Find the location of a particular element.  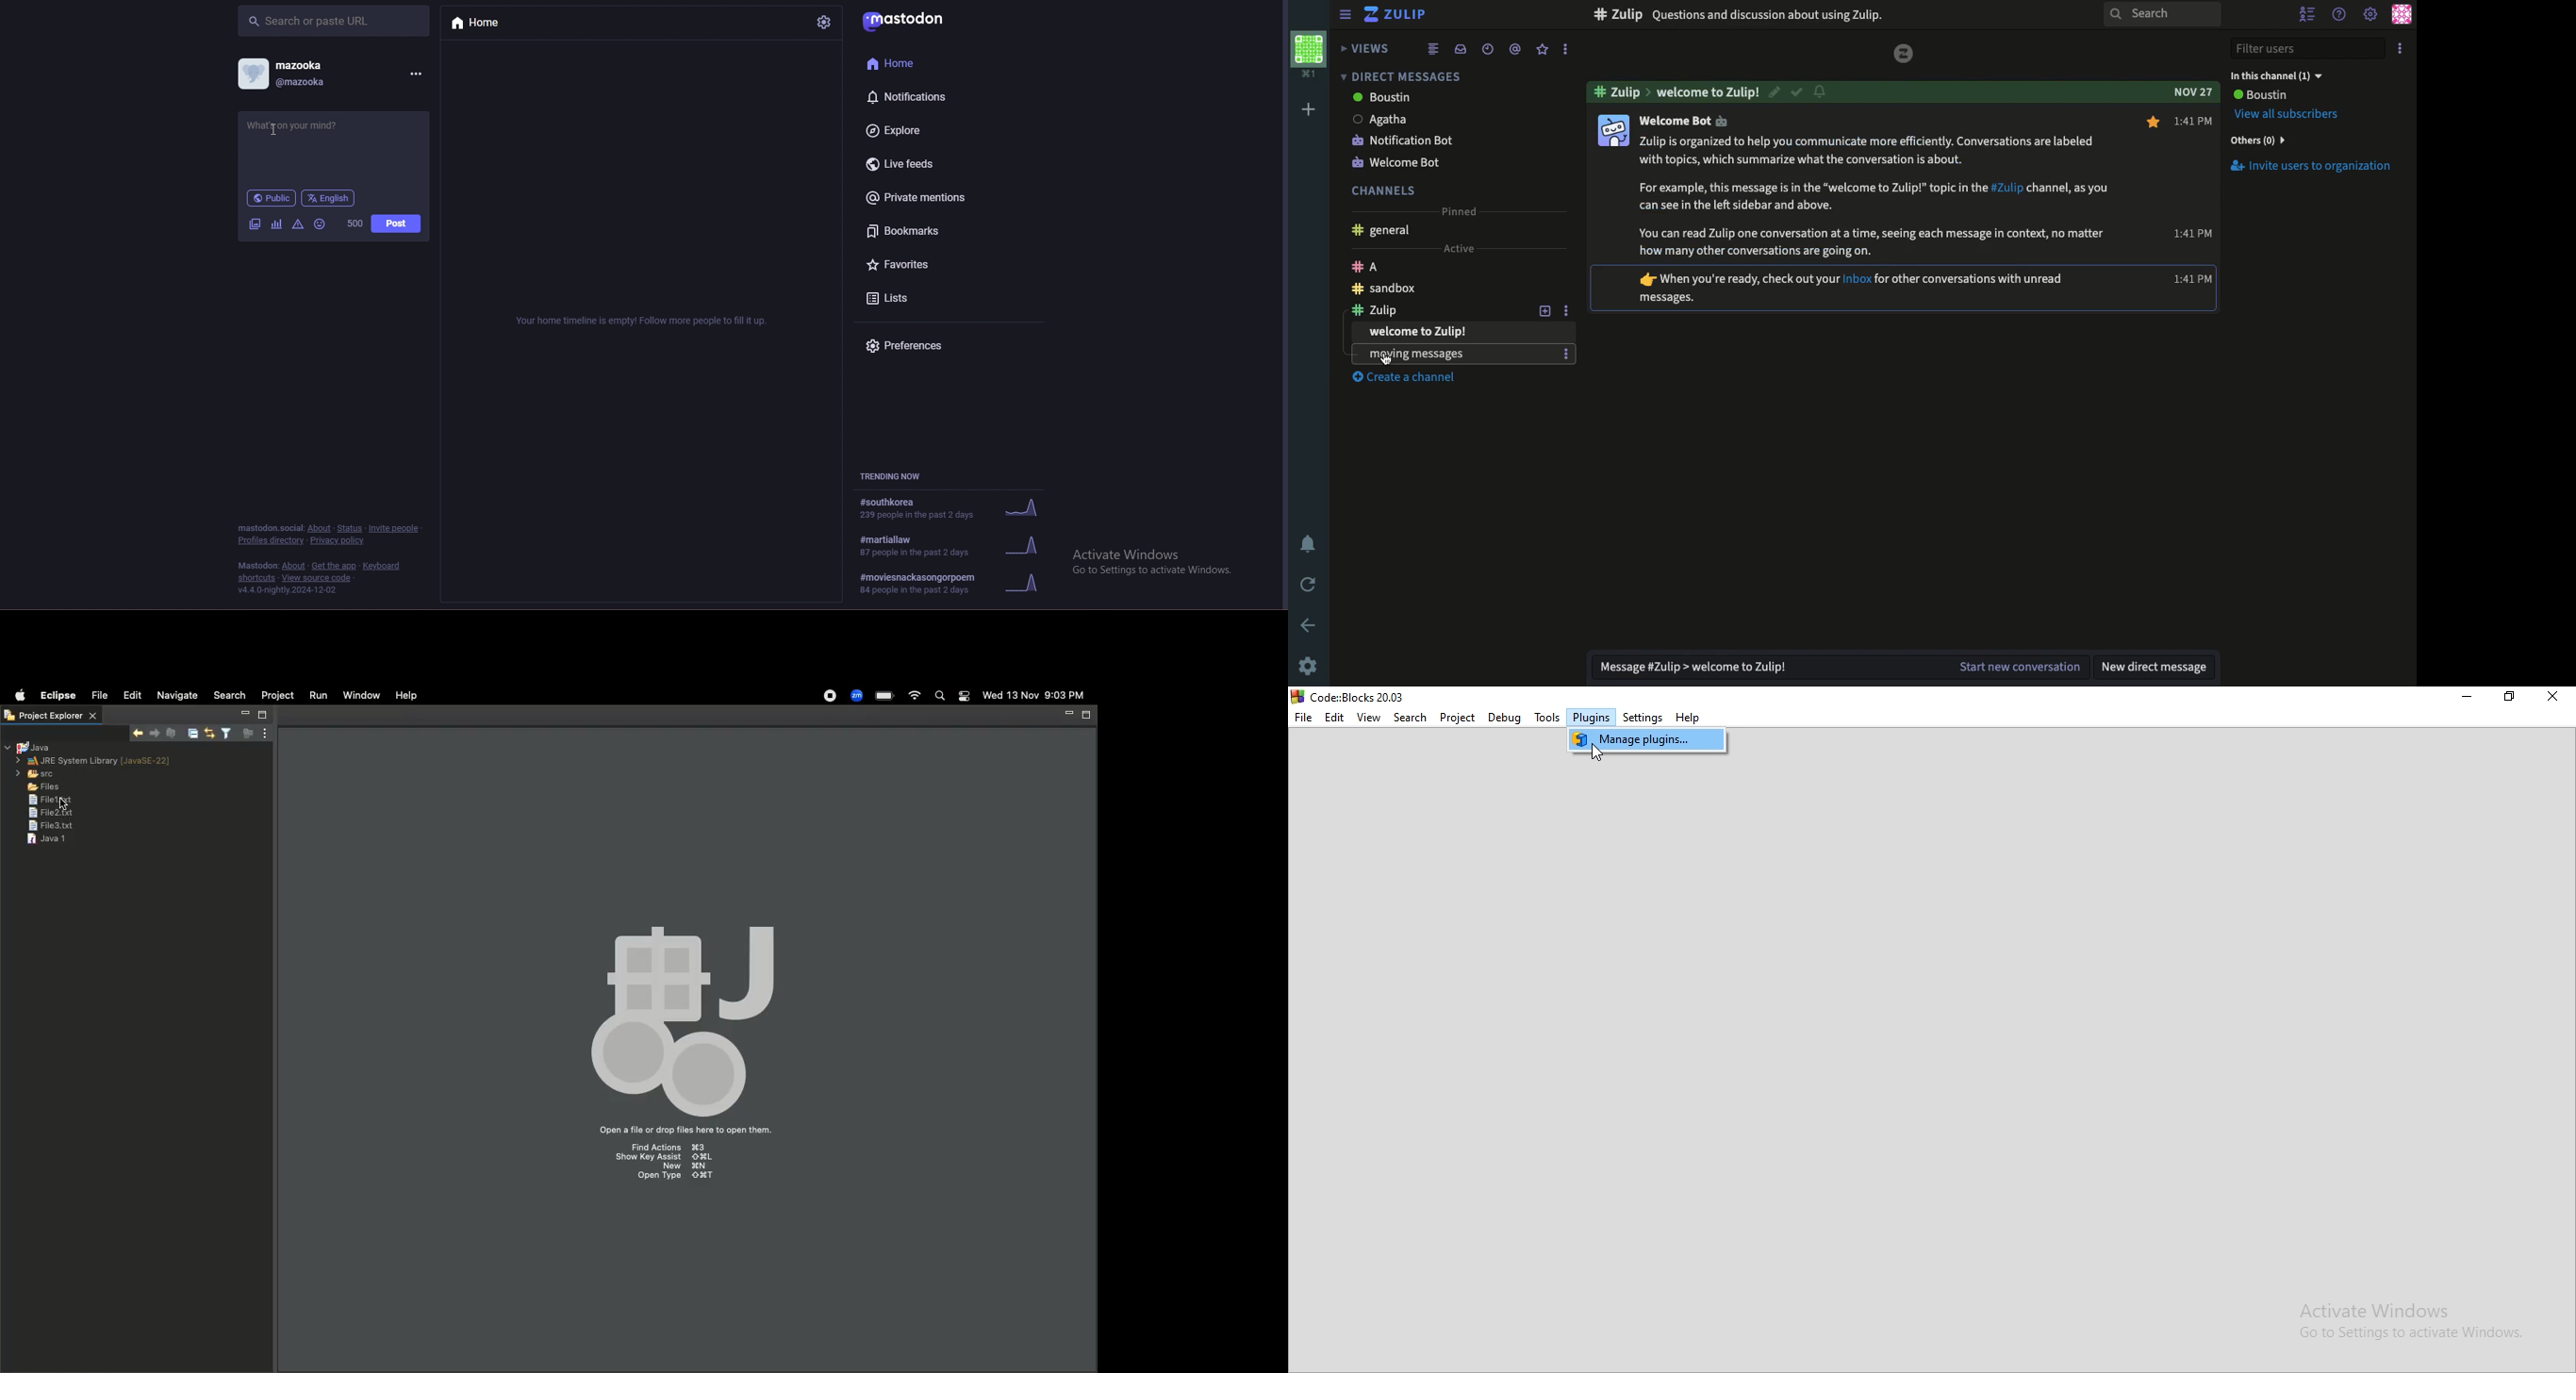

Time is located at coordinates (1486, 49).